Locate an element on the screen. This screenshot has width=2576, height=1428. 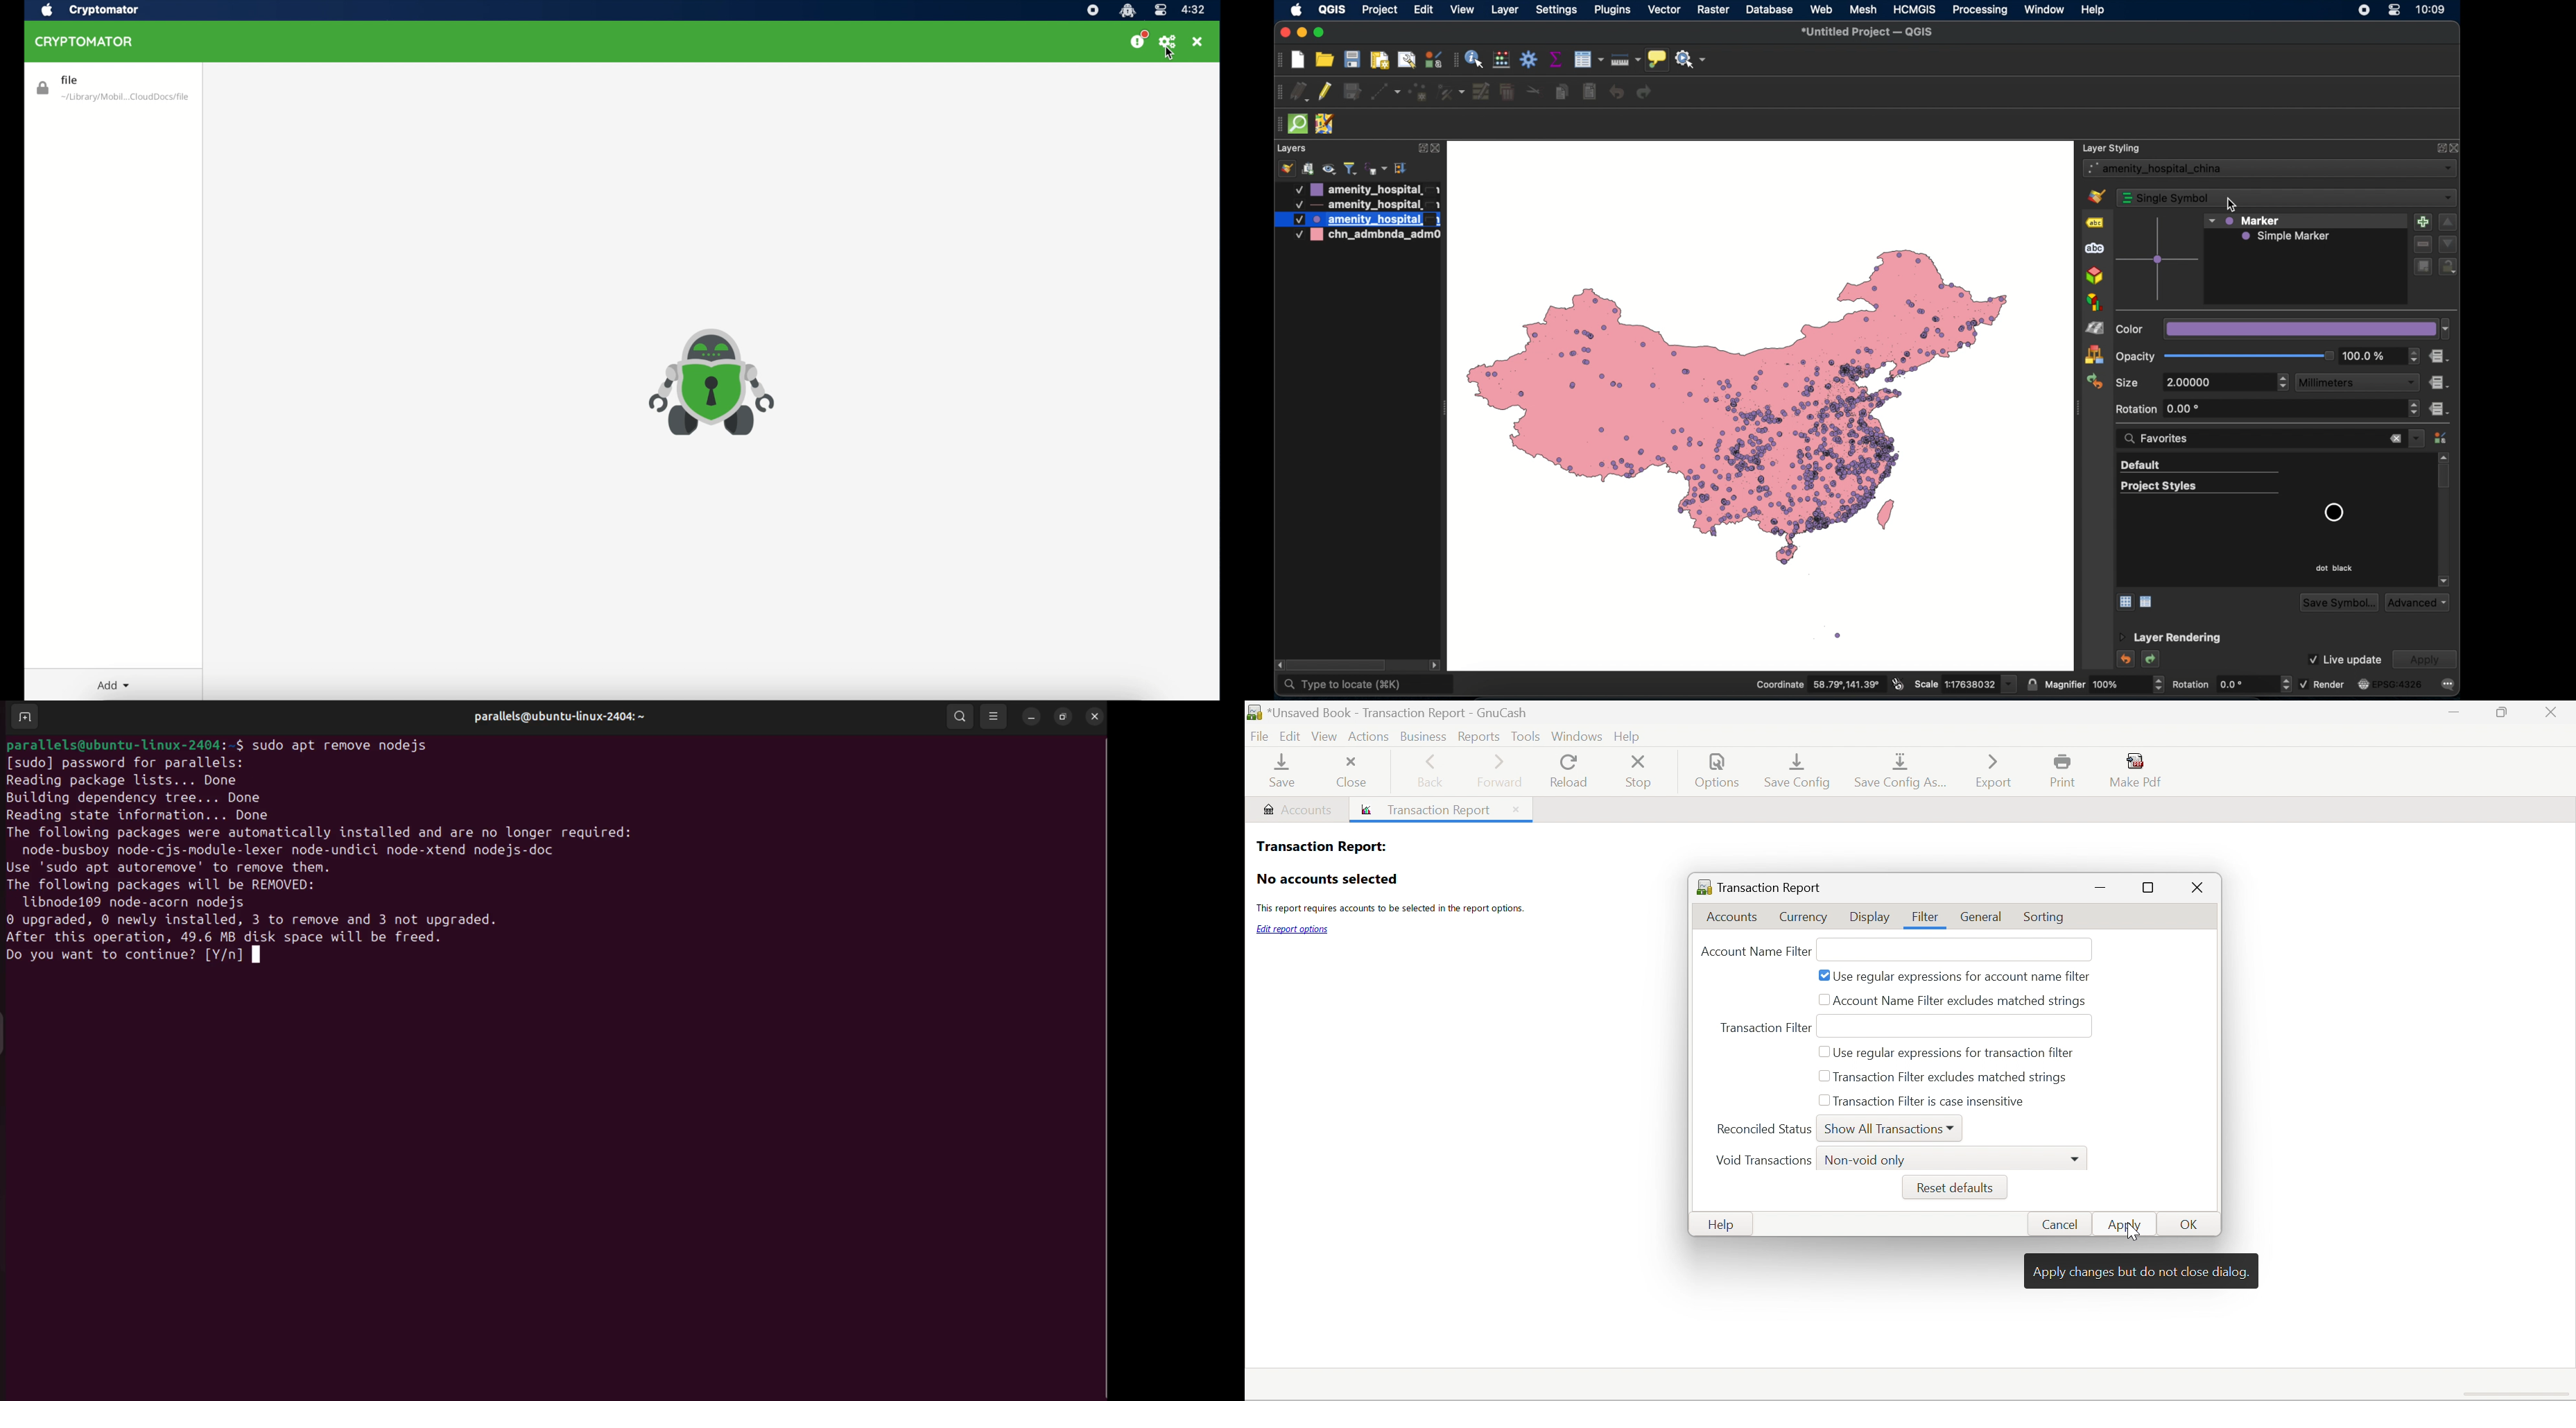
OK is located at coordinates (2192, 1226).